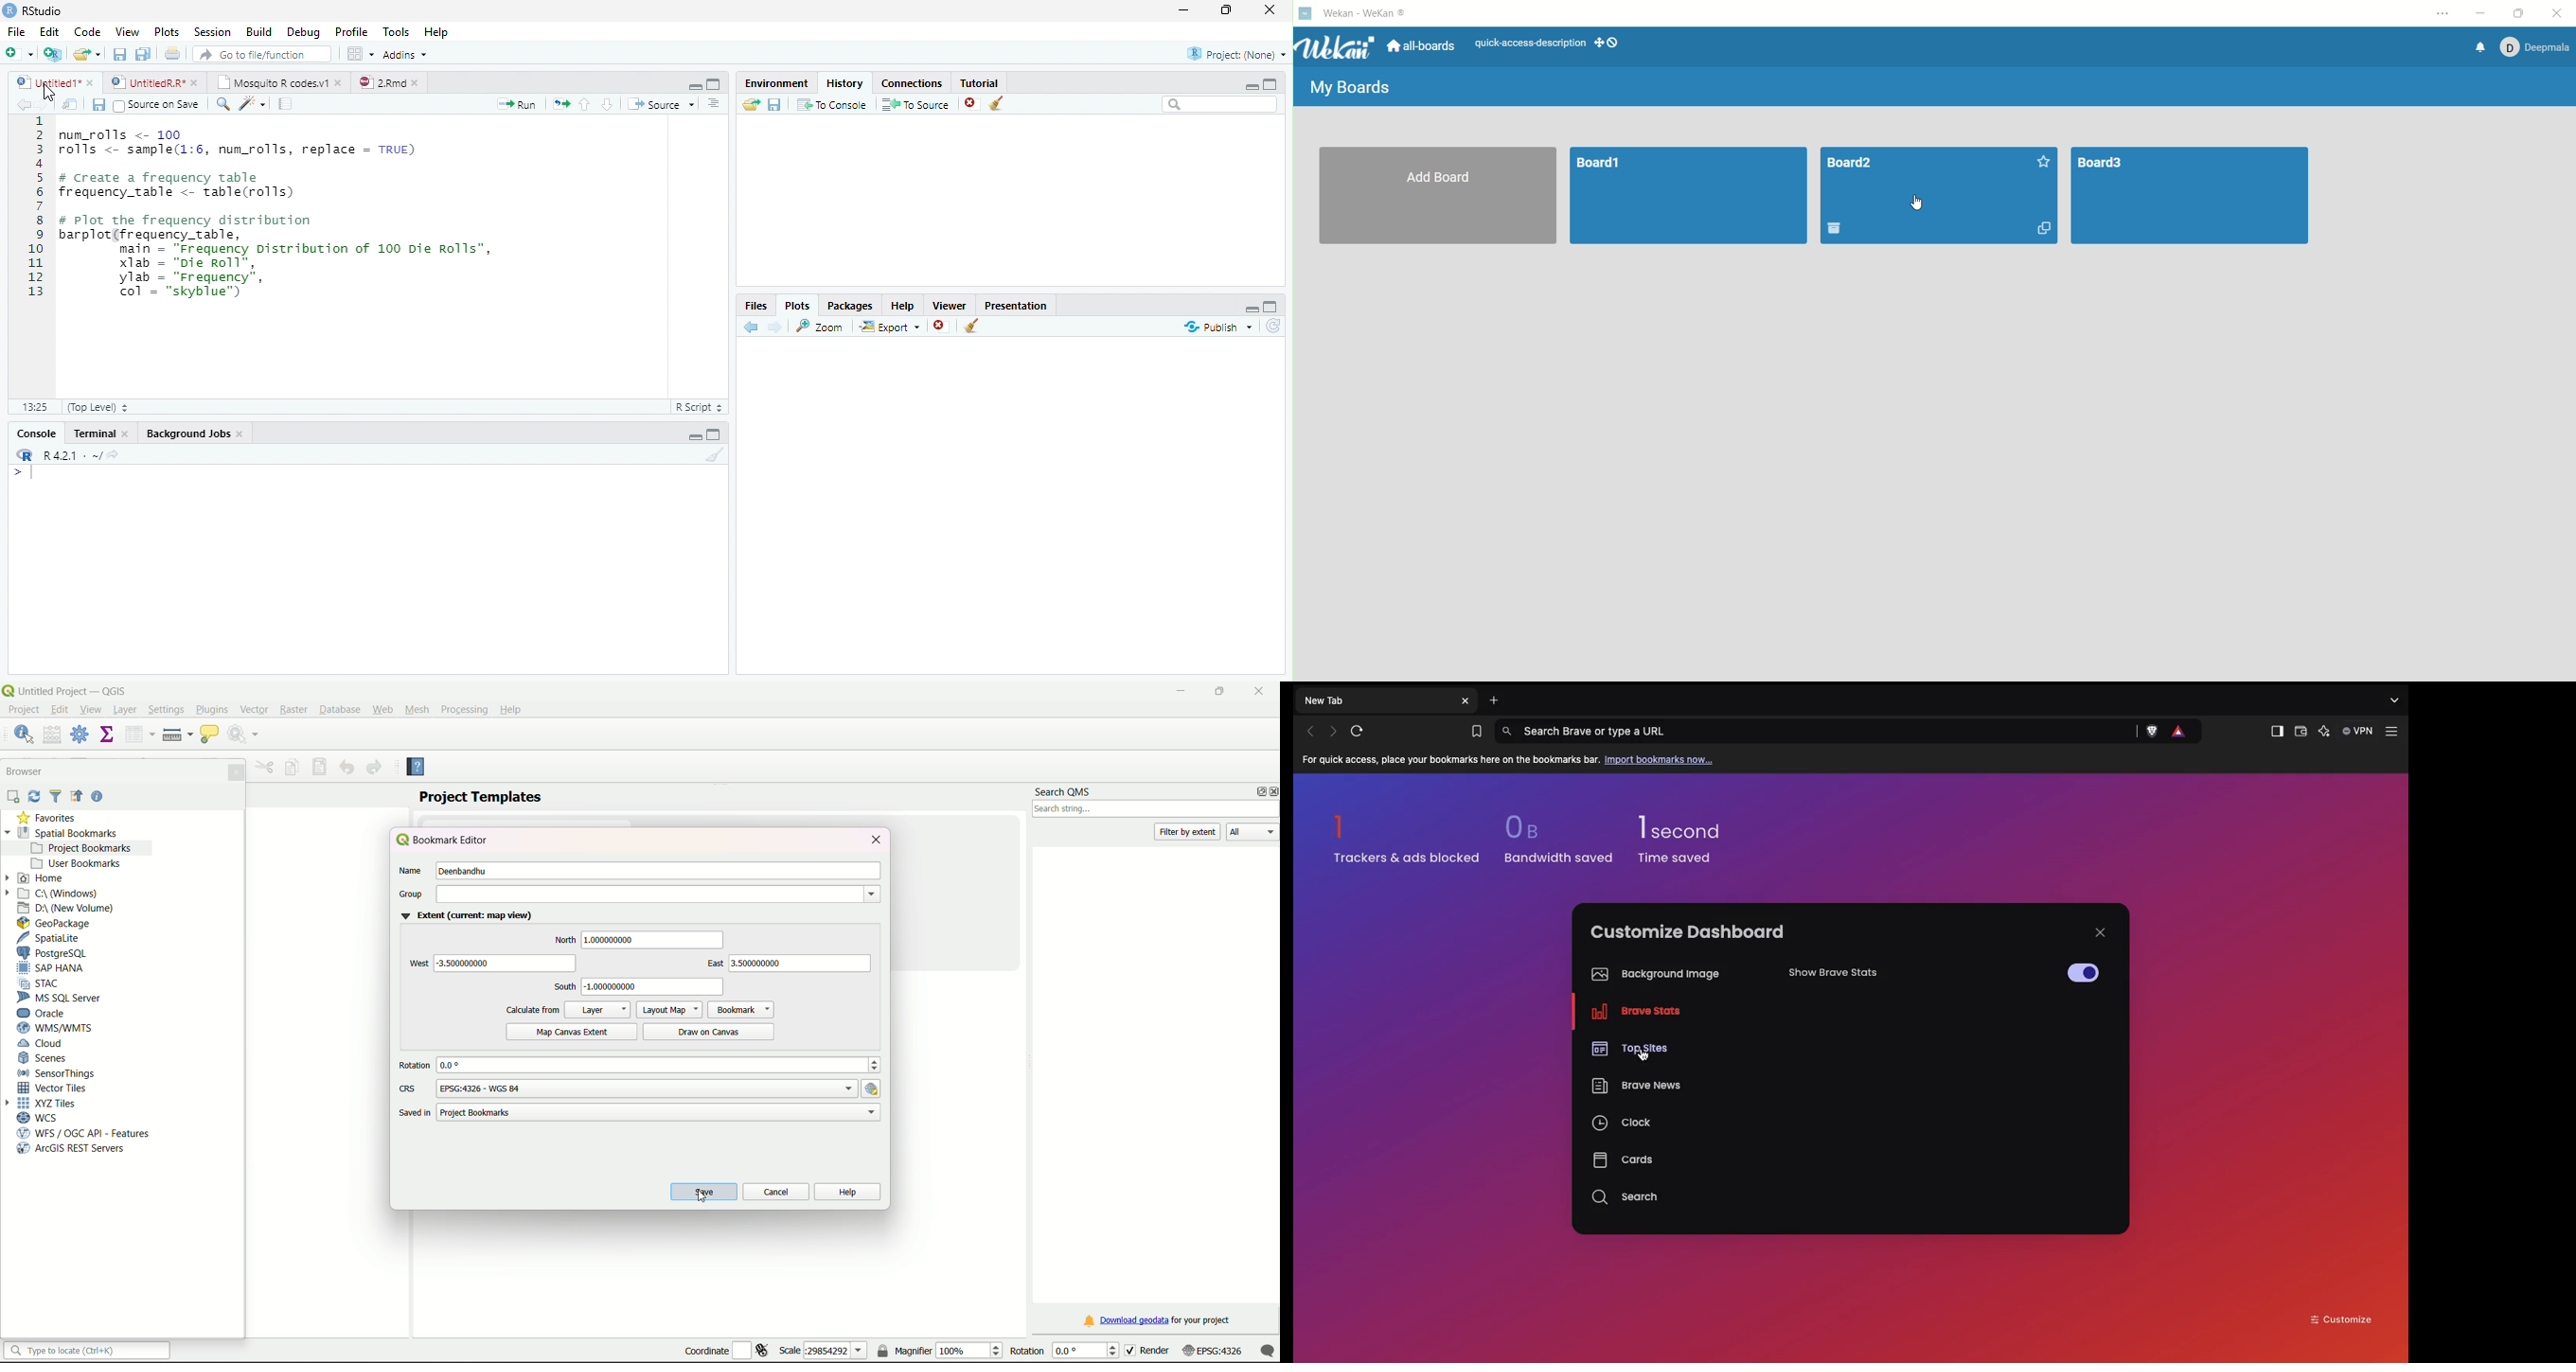  Describe the element at coordinates (53, 55) in the screenshot. I see `Create Project` at that location.